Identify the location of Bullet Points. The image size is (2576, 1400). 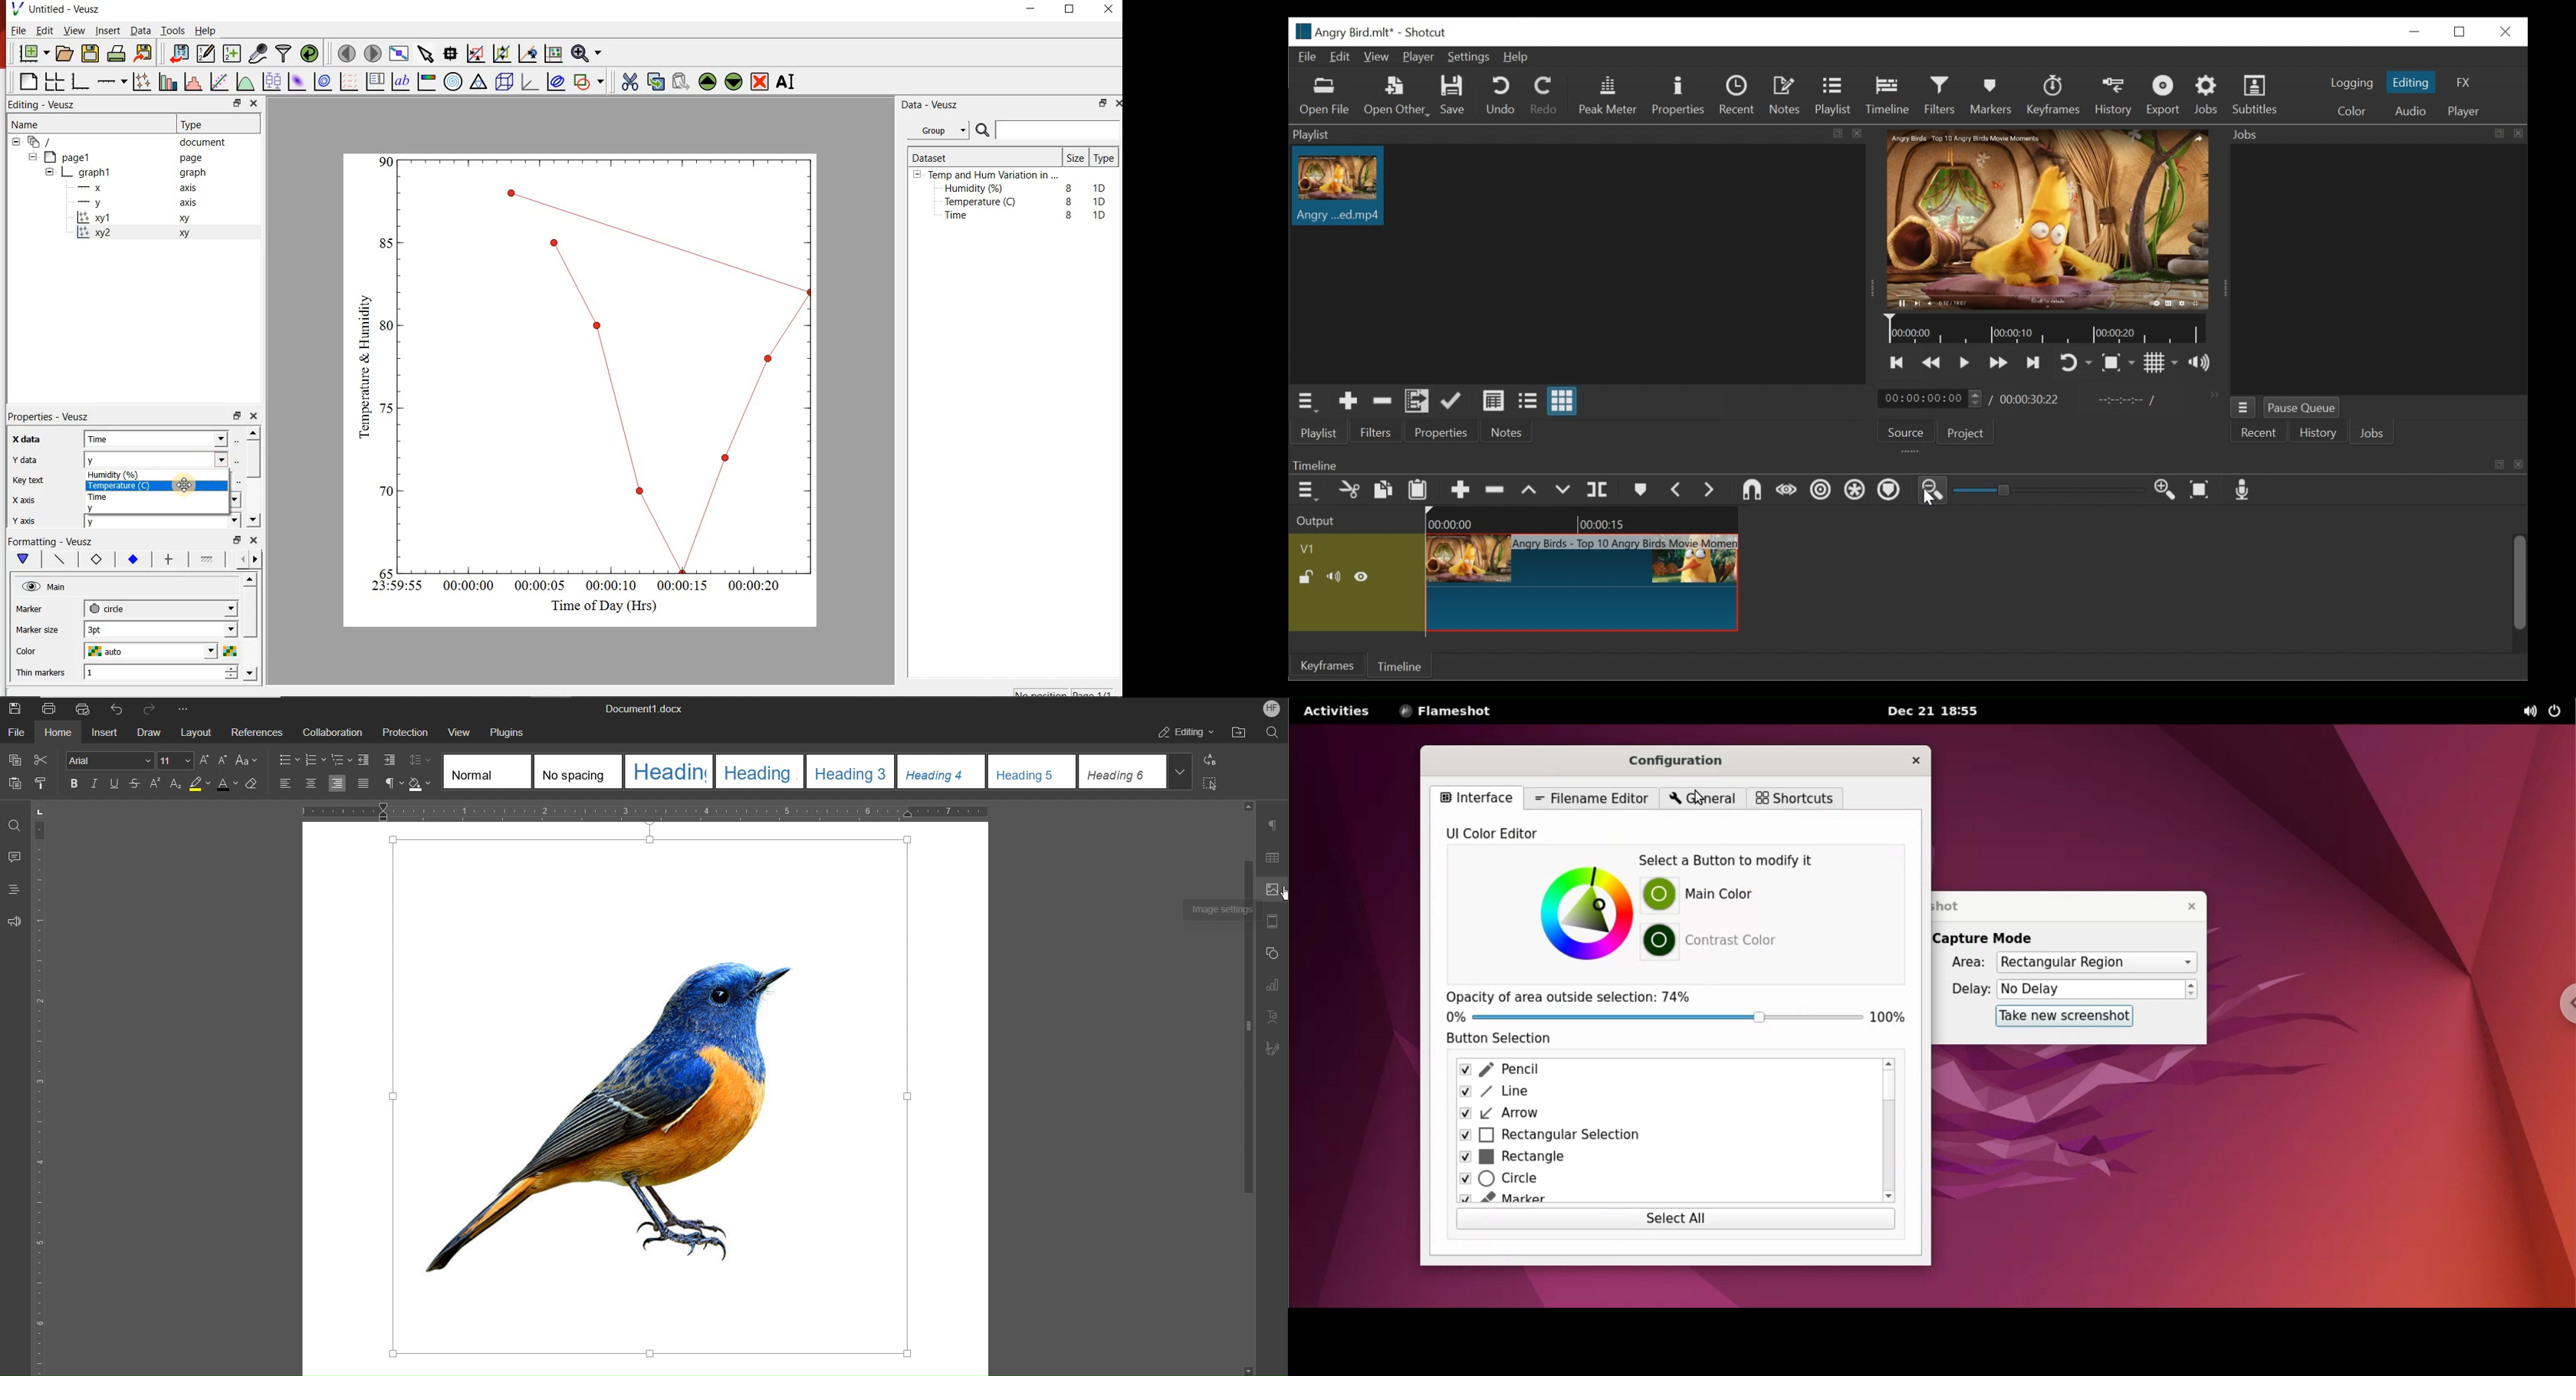
(288, 761).